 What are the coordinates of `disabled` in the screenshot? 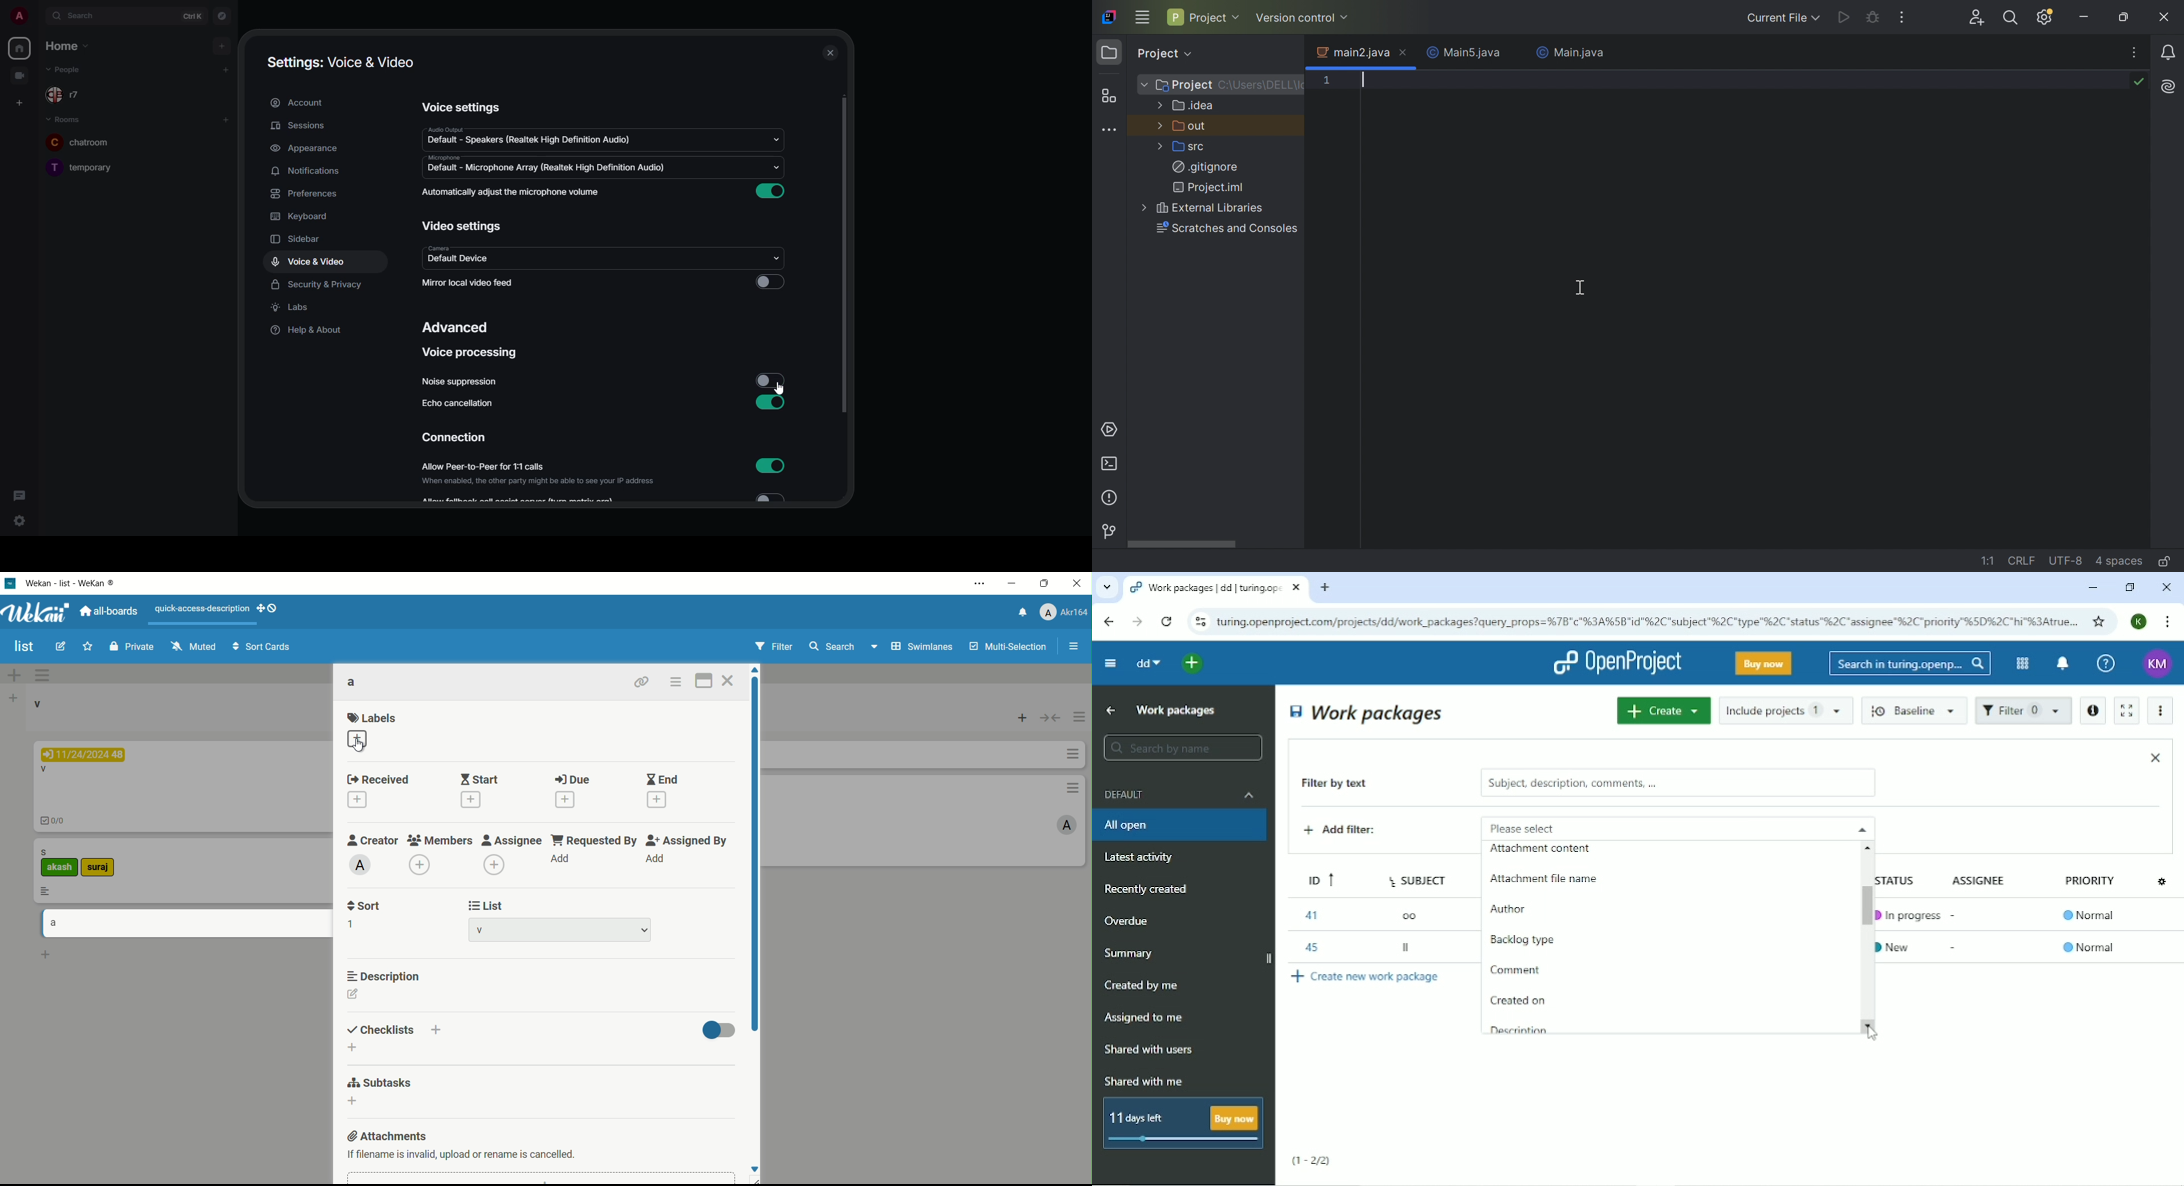 It's located at (772, 380).